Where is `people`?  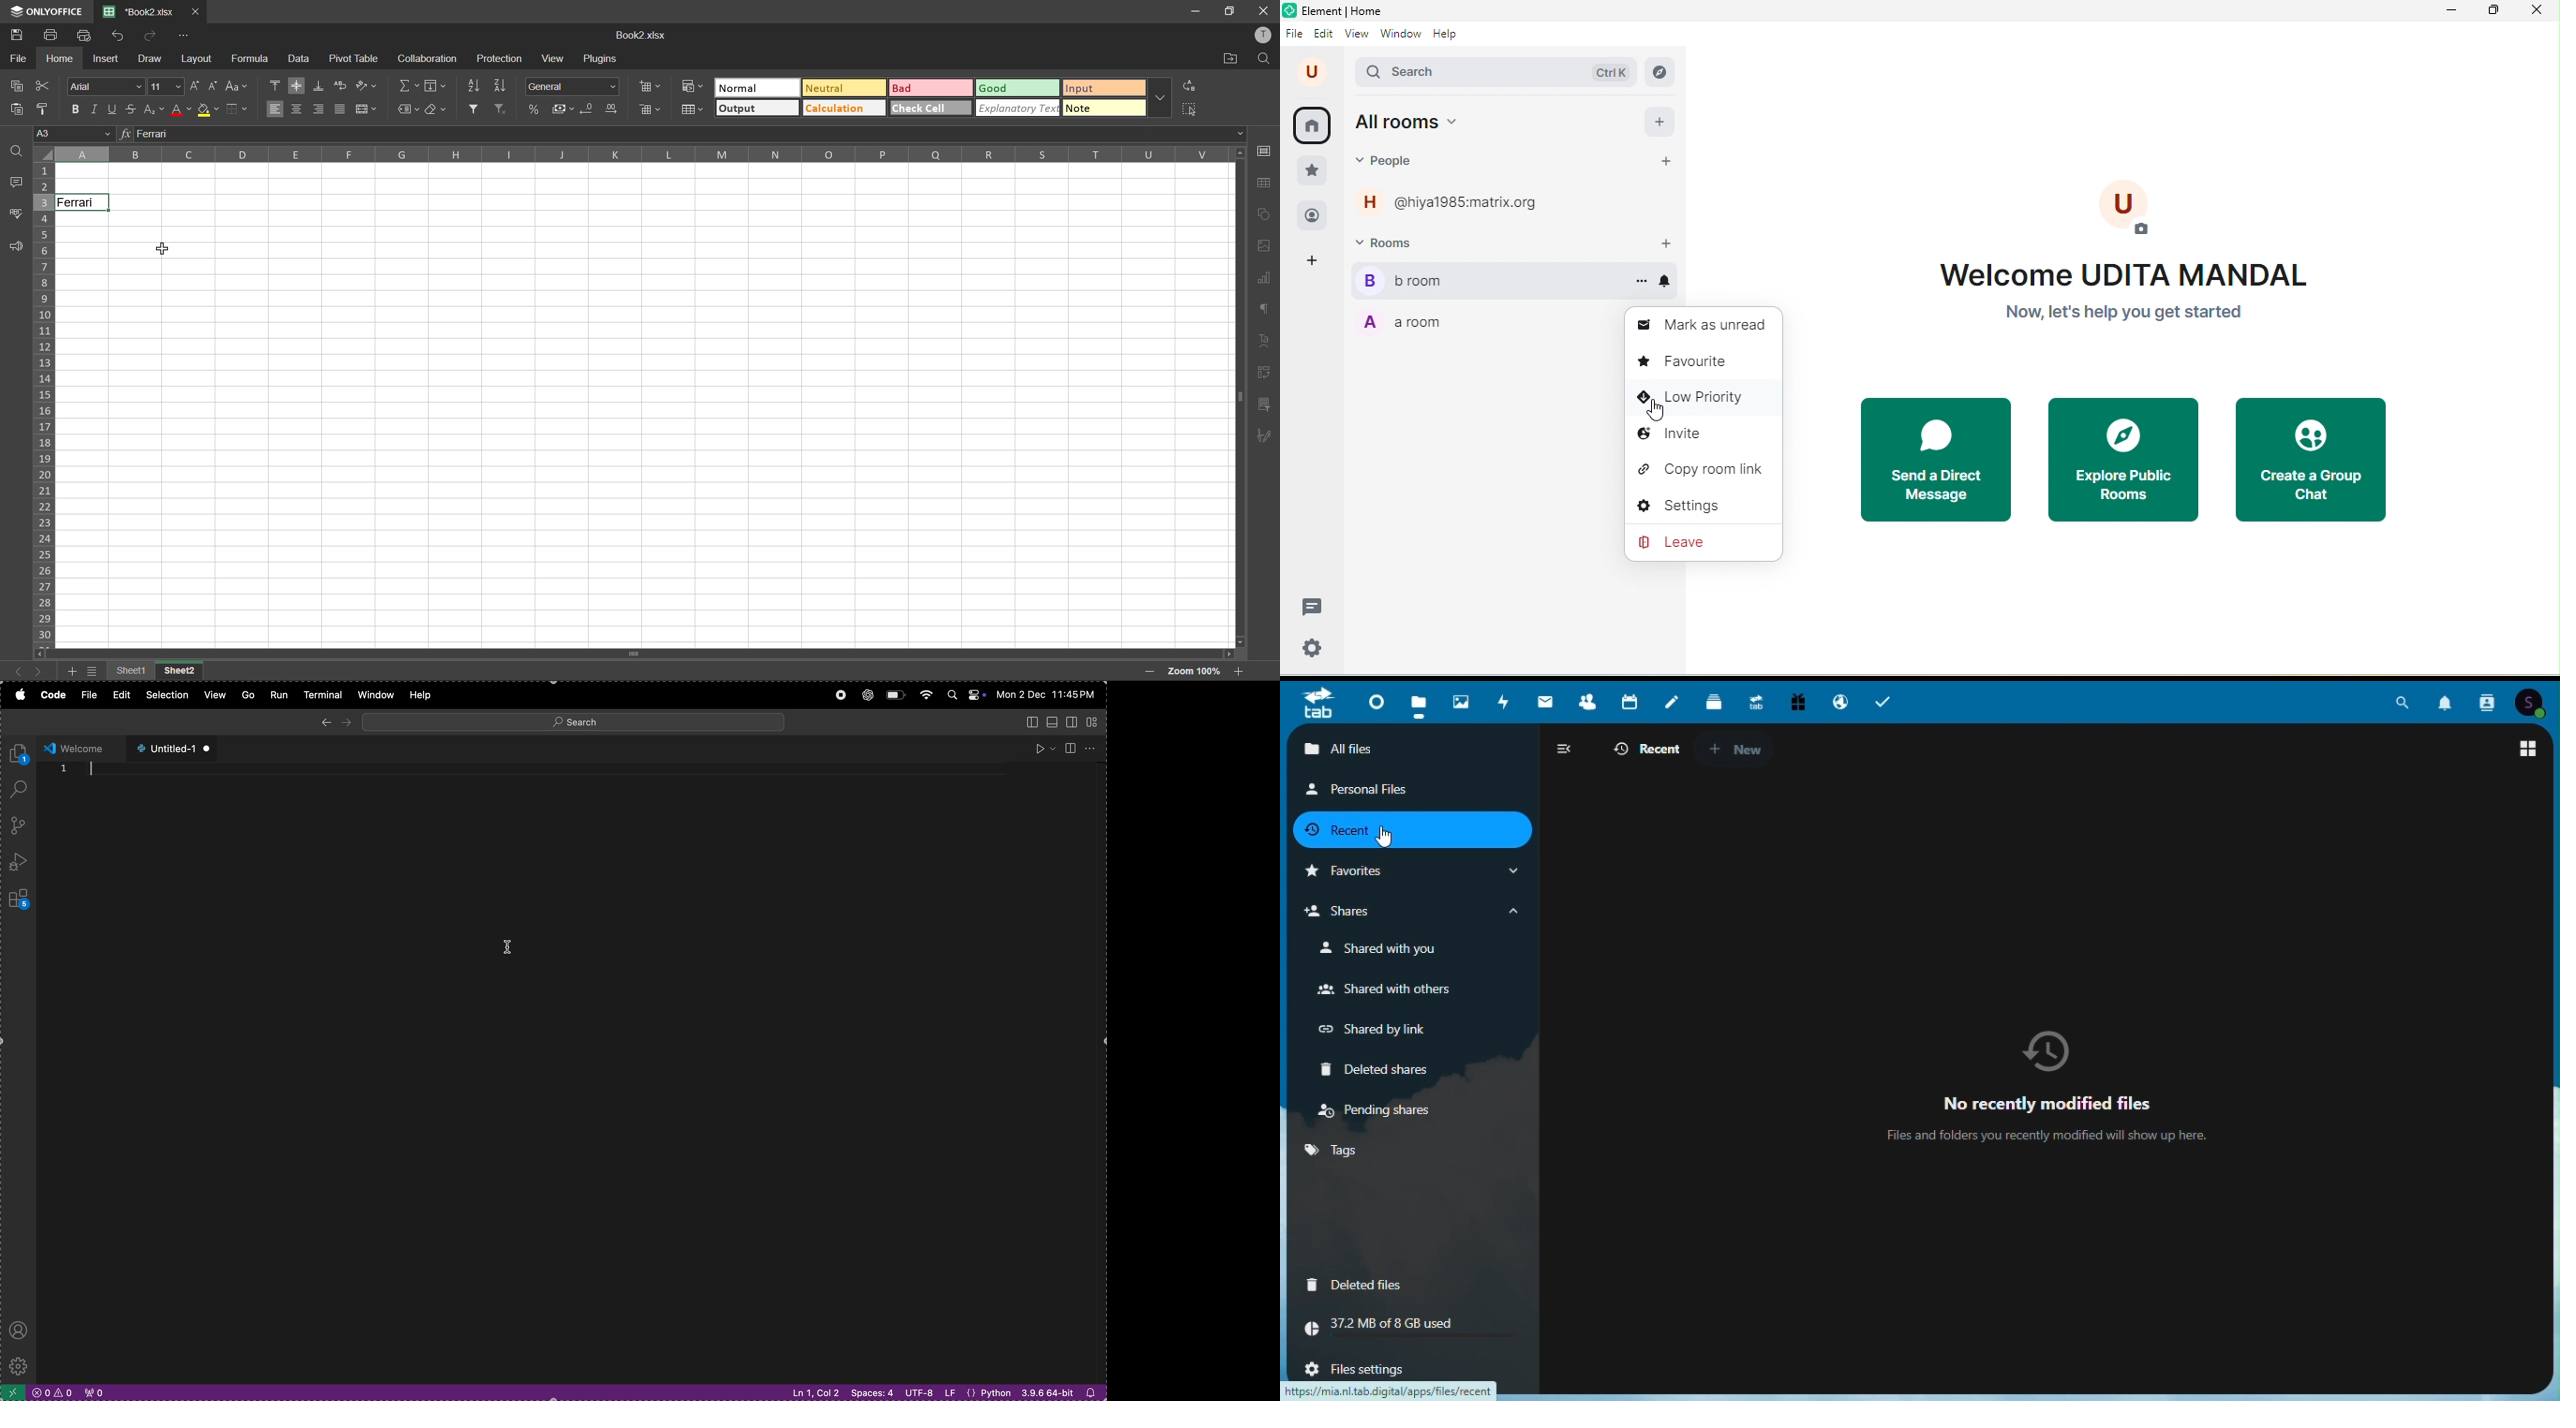
people is located at coordinates (1313, 217).